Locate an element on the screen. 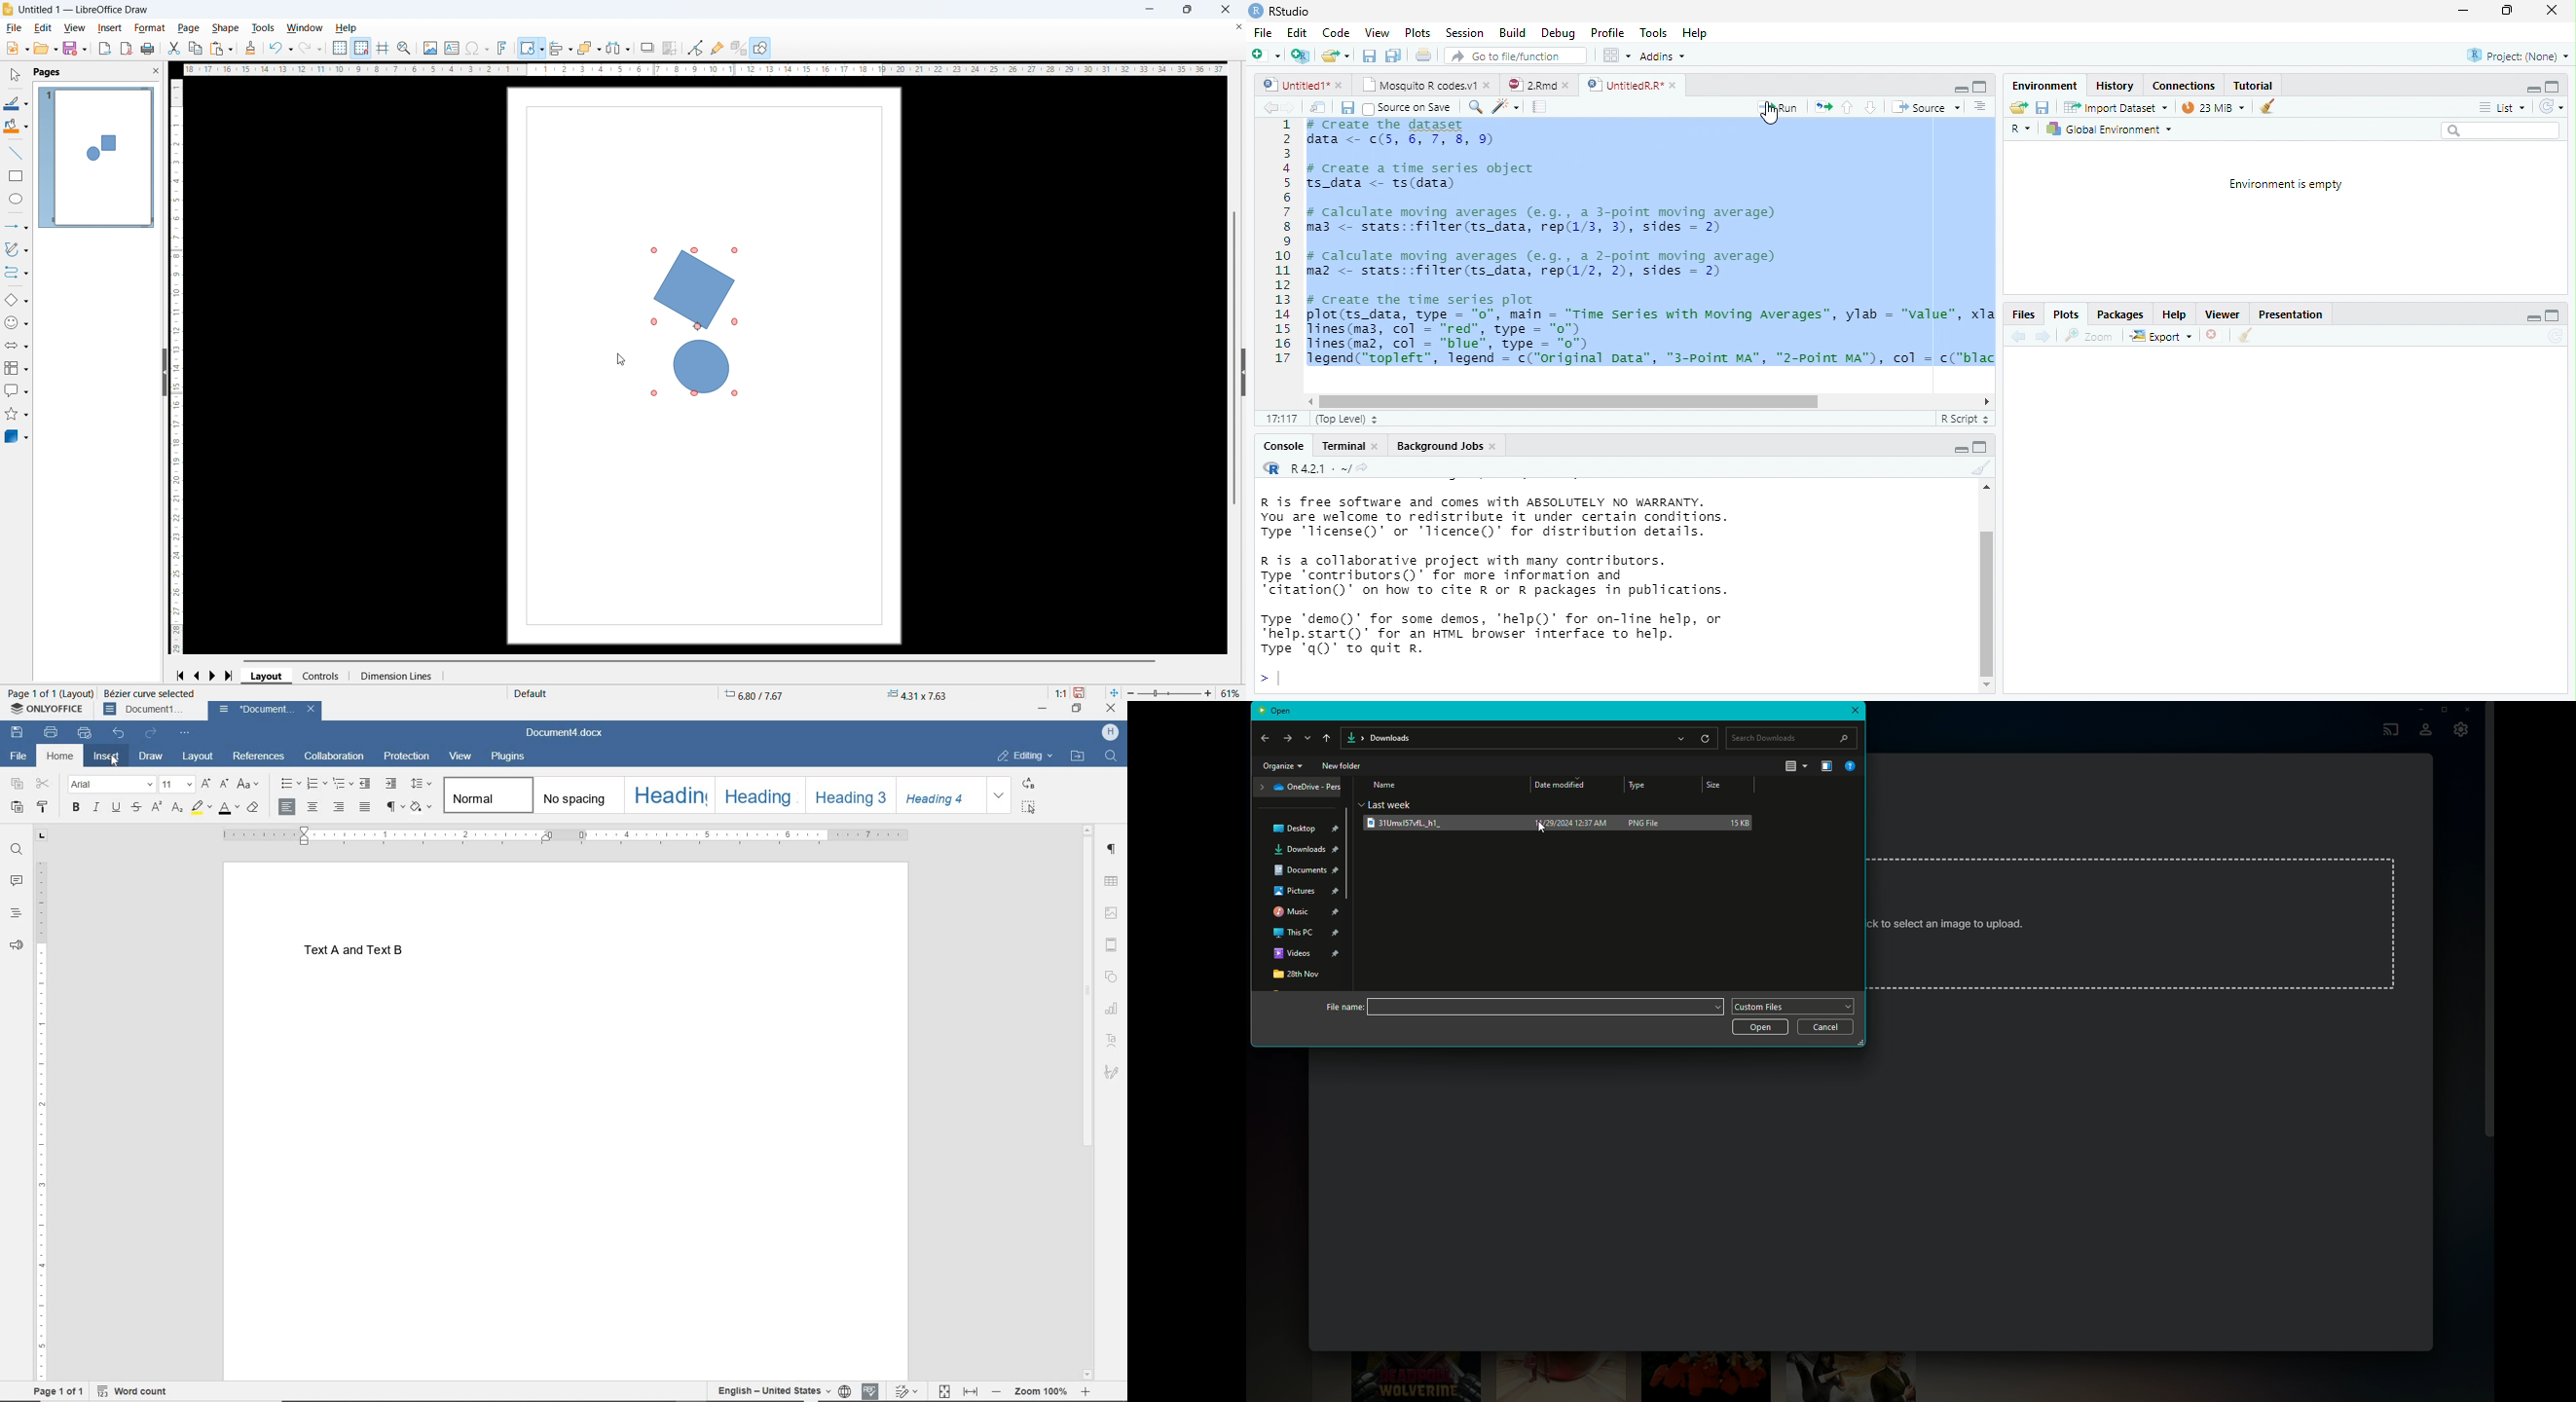 This screenshot has width=2576, height=1428. FIT TO PAGE is located at coordinates (945, 1390).